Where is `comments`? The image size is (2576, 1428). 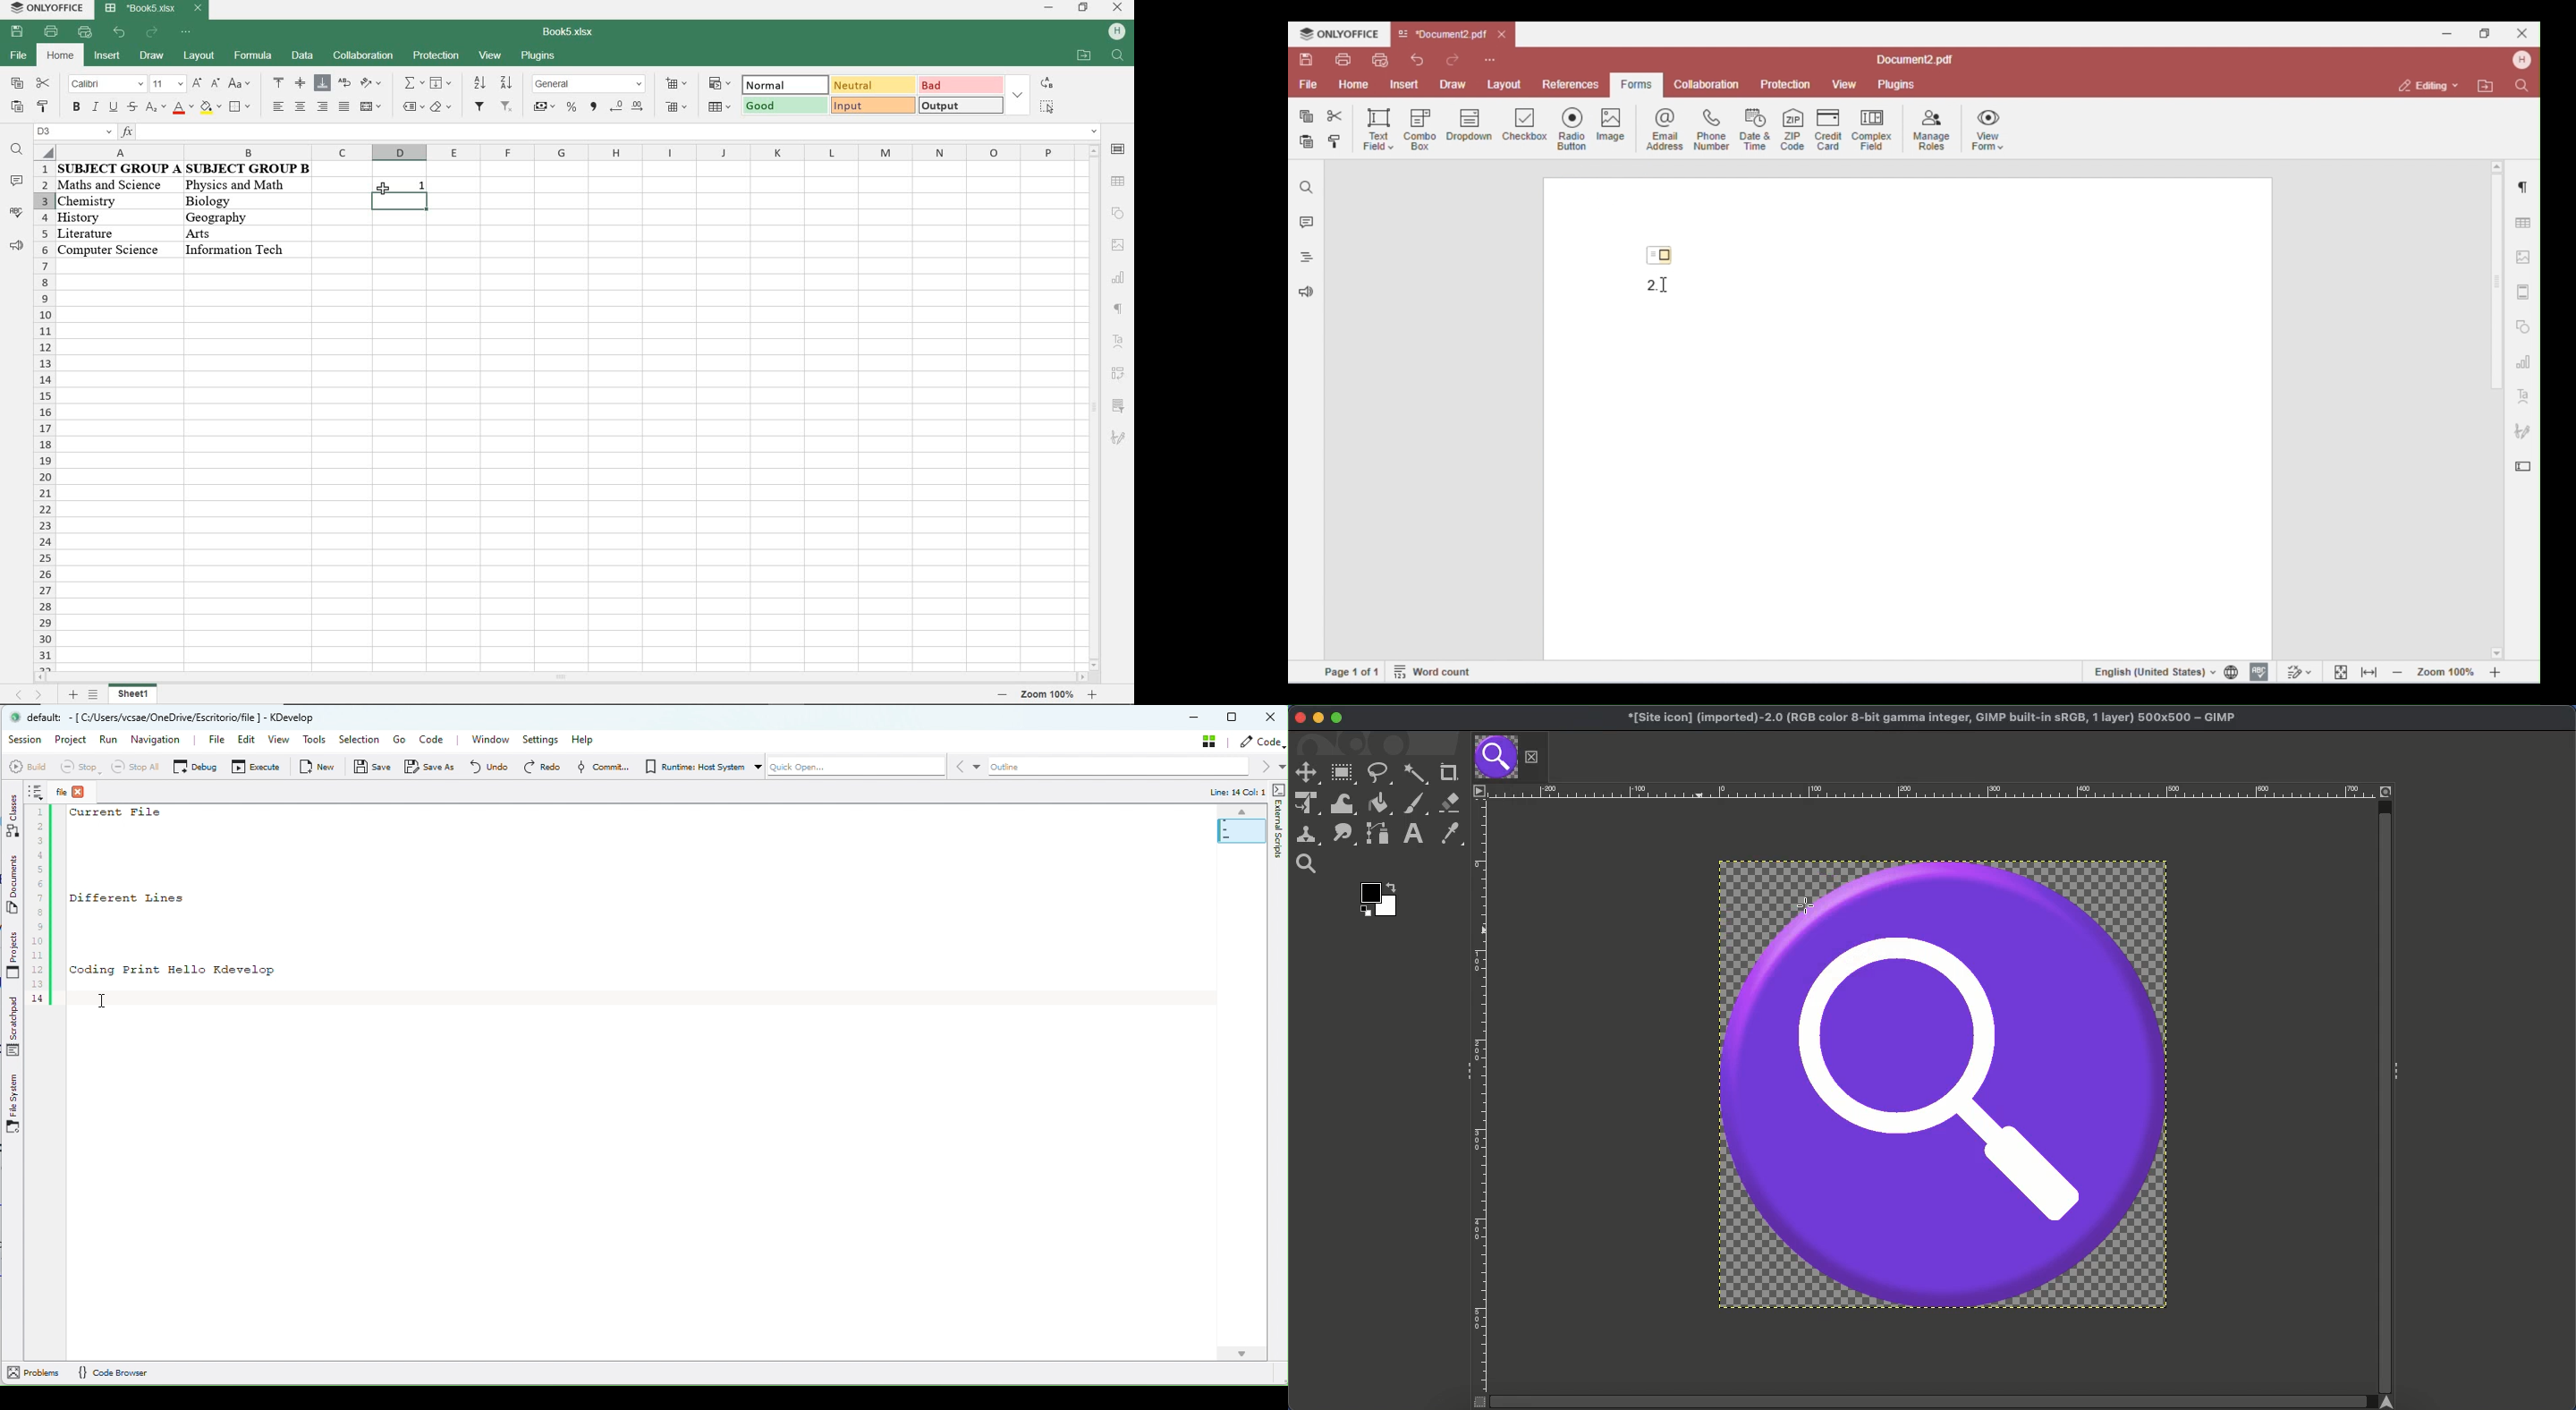
comments is located at coordinates (16, 182).